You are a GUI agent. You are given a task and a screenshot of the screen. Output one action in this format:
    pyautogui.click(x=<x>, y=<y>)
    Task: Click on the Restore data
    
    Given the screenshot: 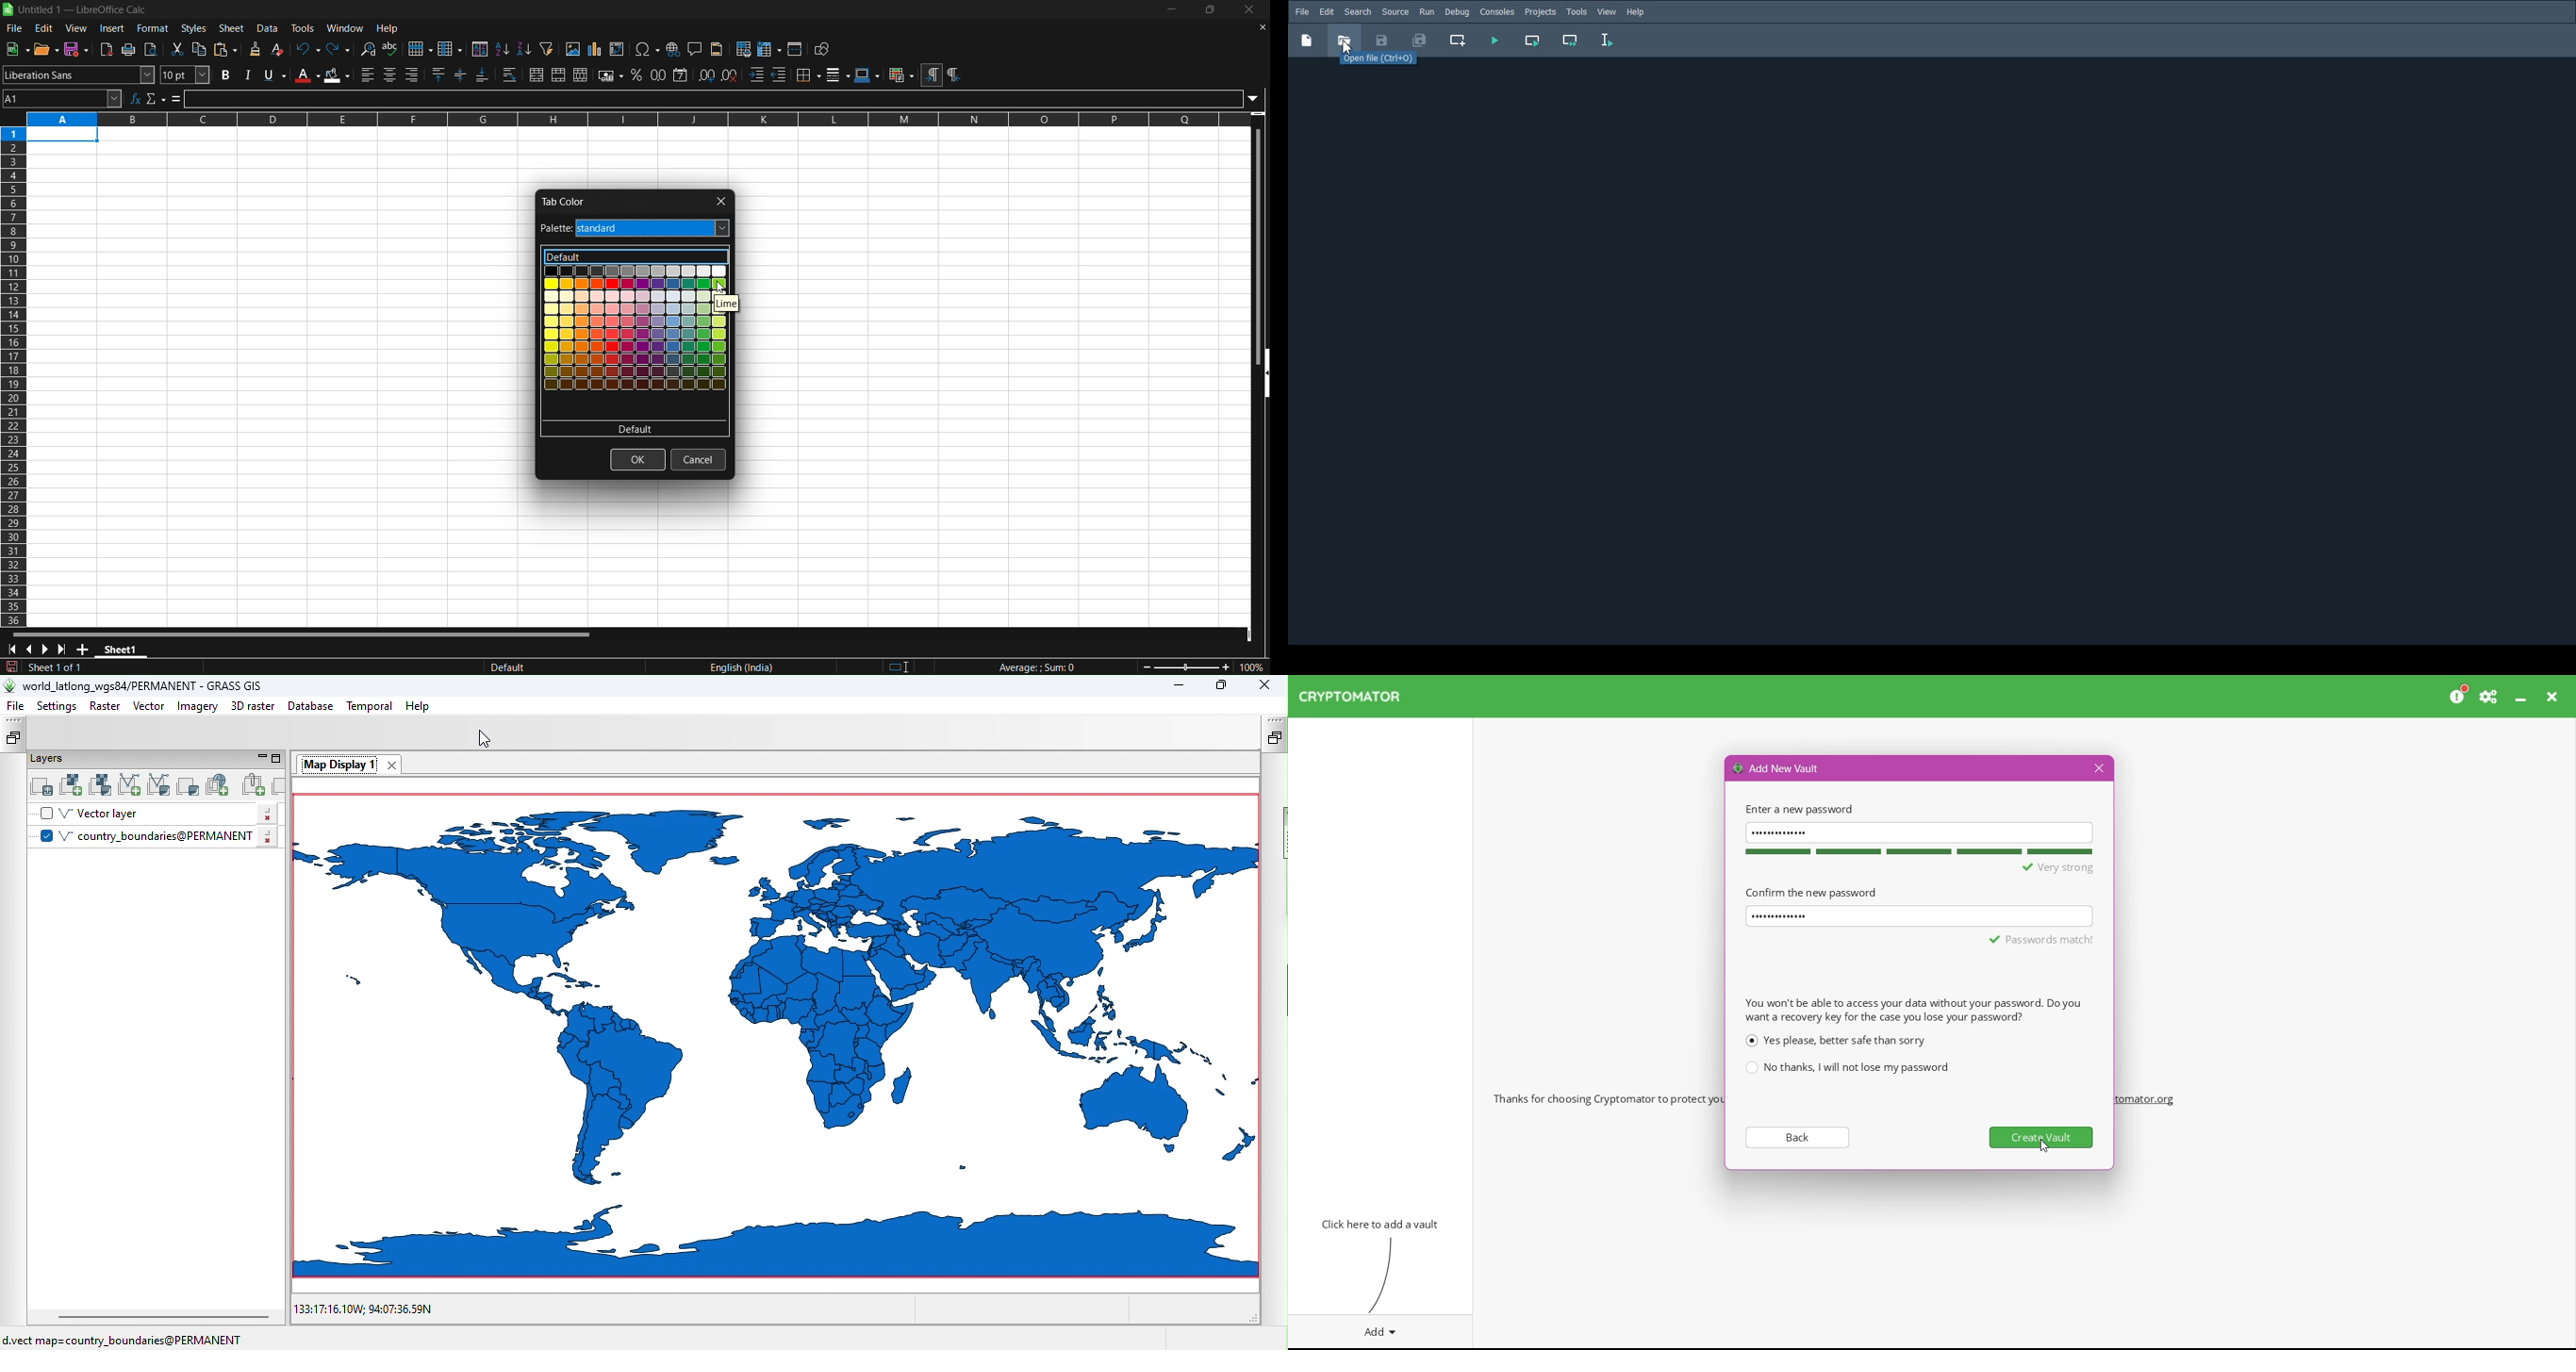 What is the action you would take?
    pyautogui.click(x=15, y=732)
    